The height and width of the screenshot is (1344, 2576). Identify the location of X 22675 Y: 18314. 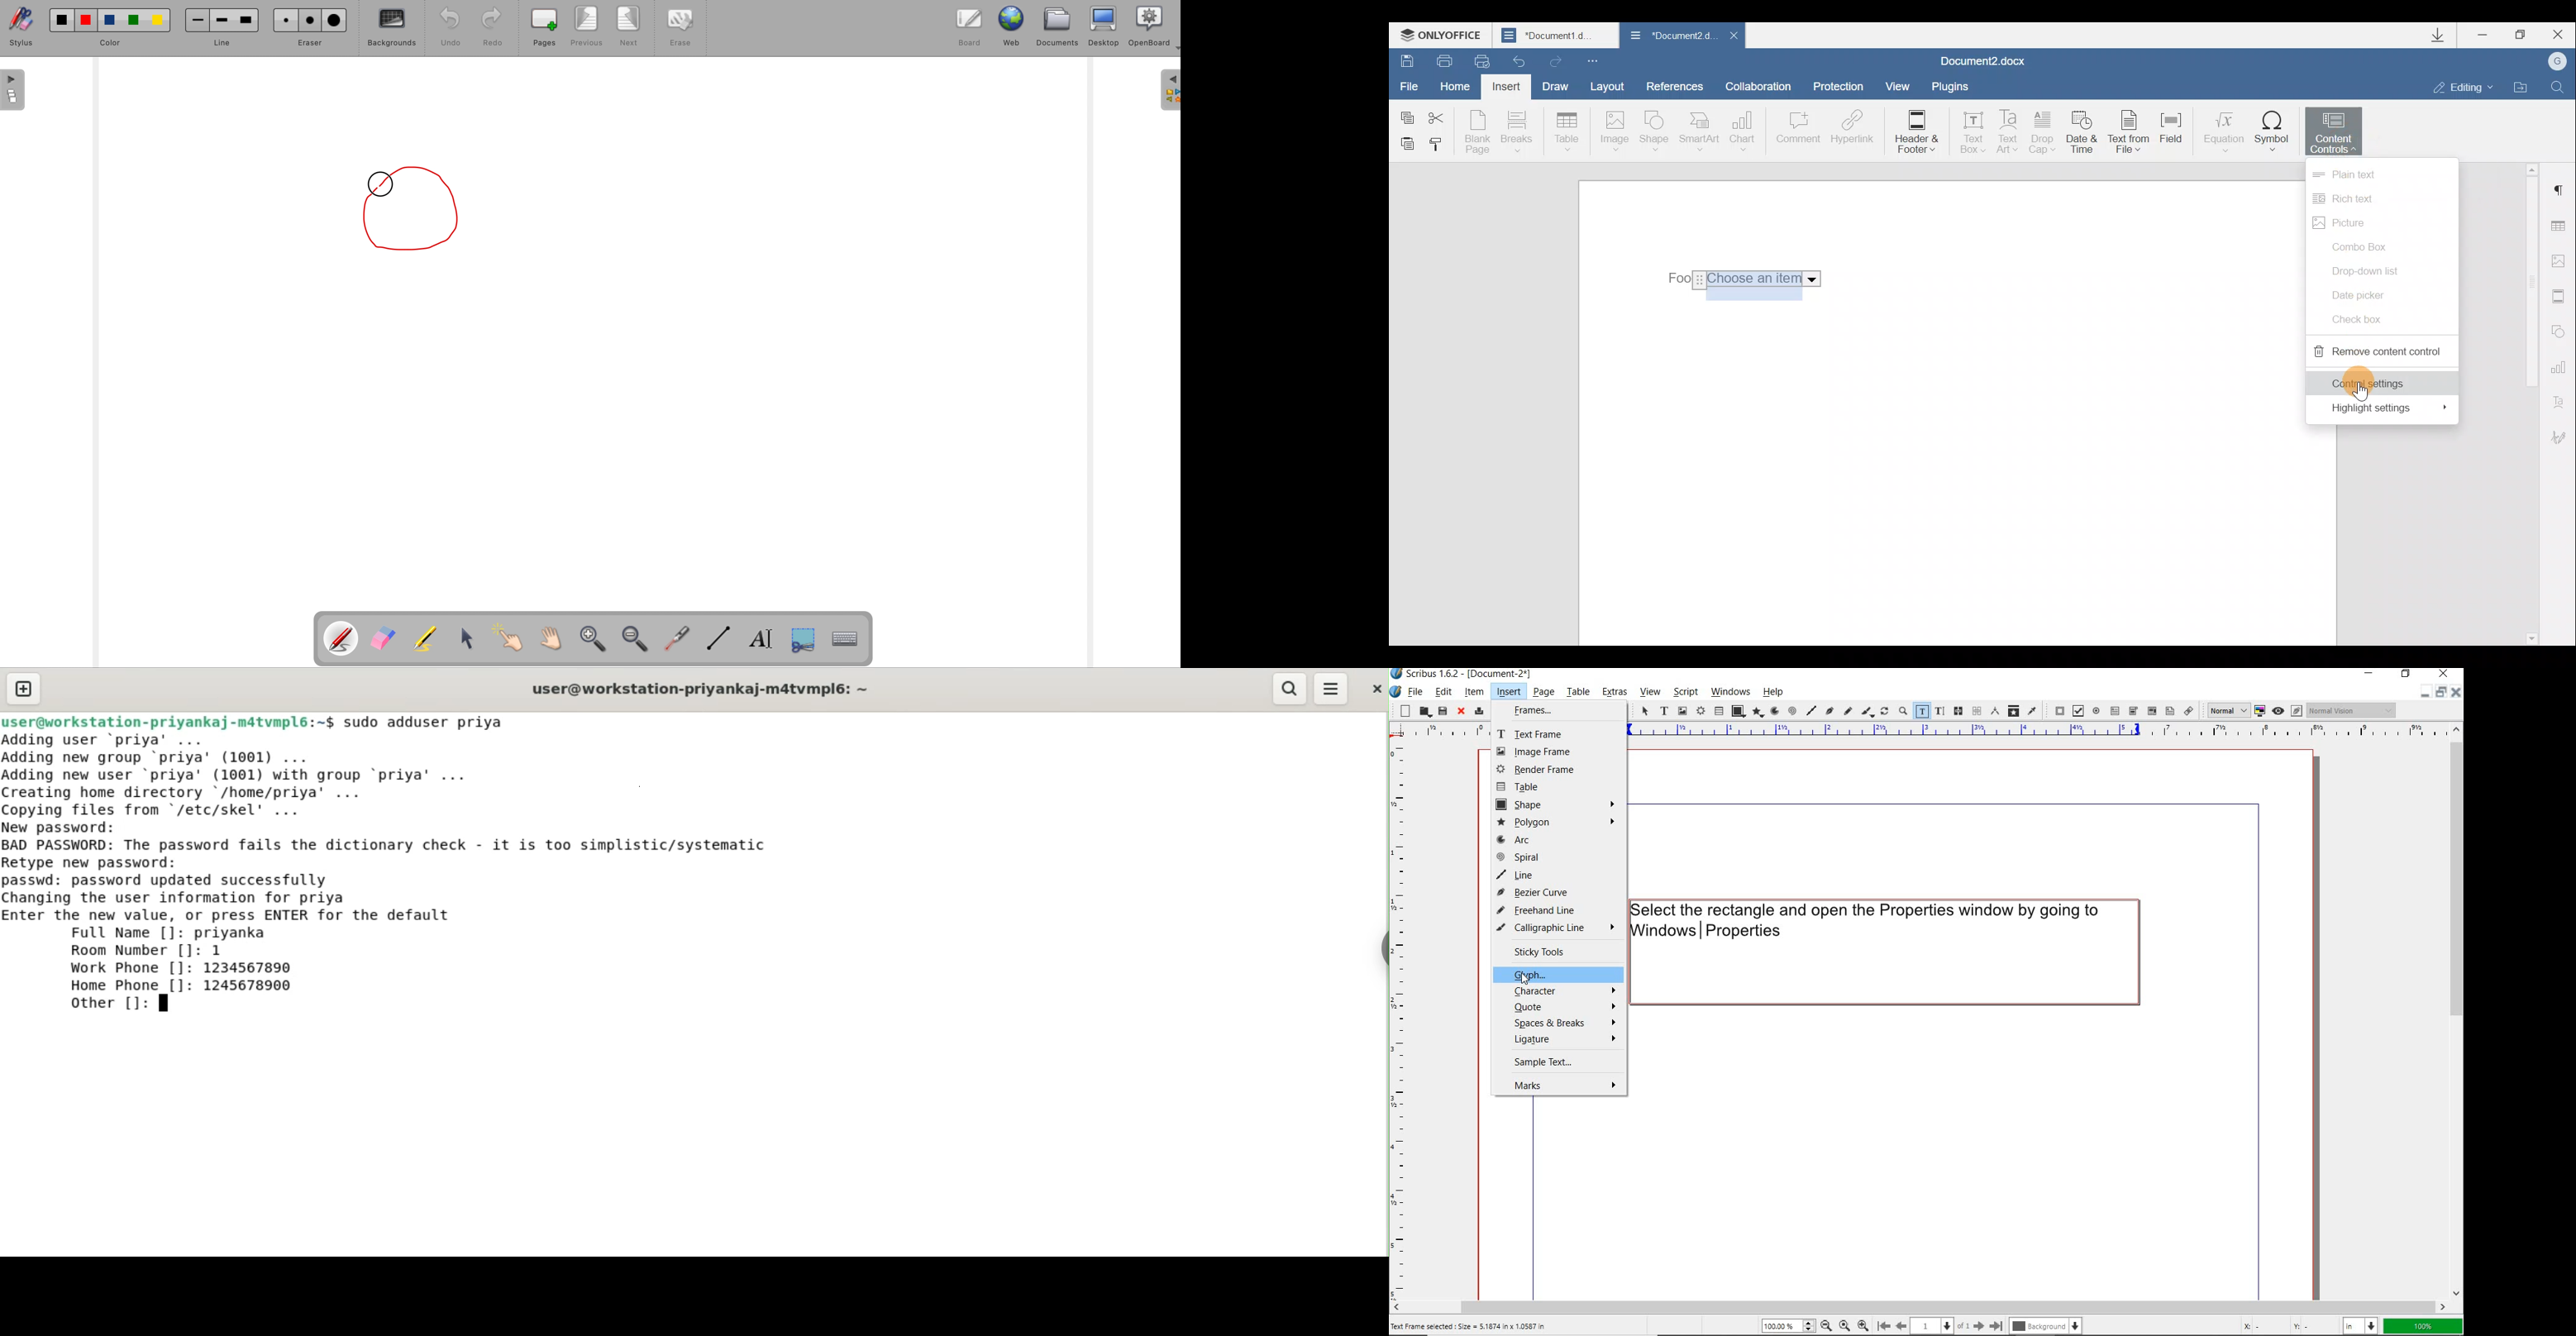
(2285, 1324).